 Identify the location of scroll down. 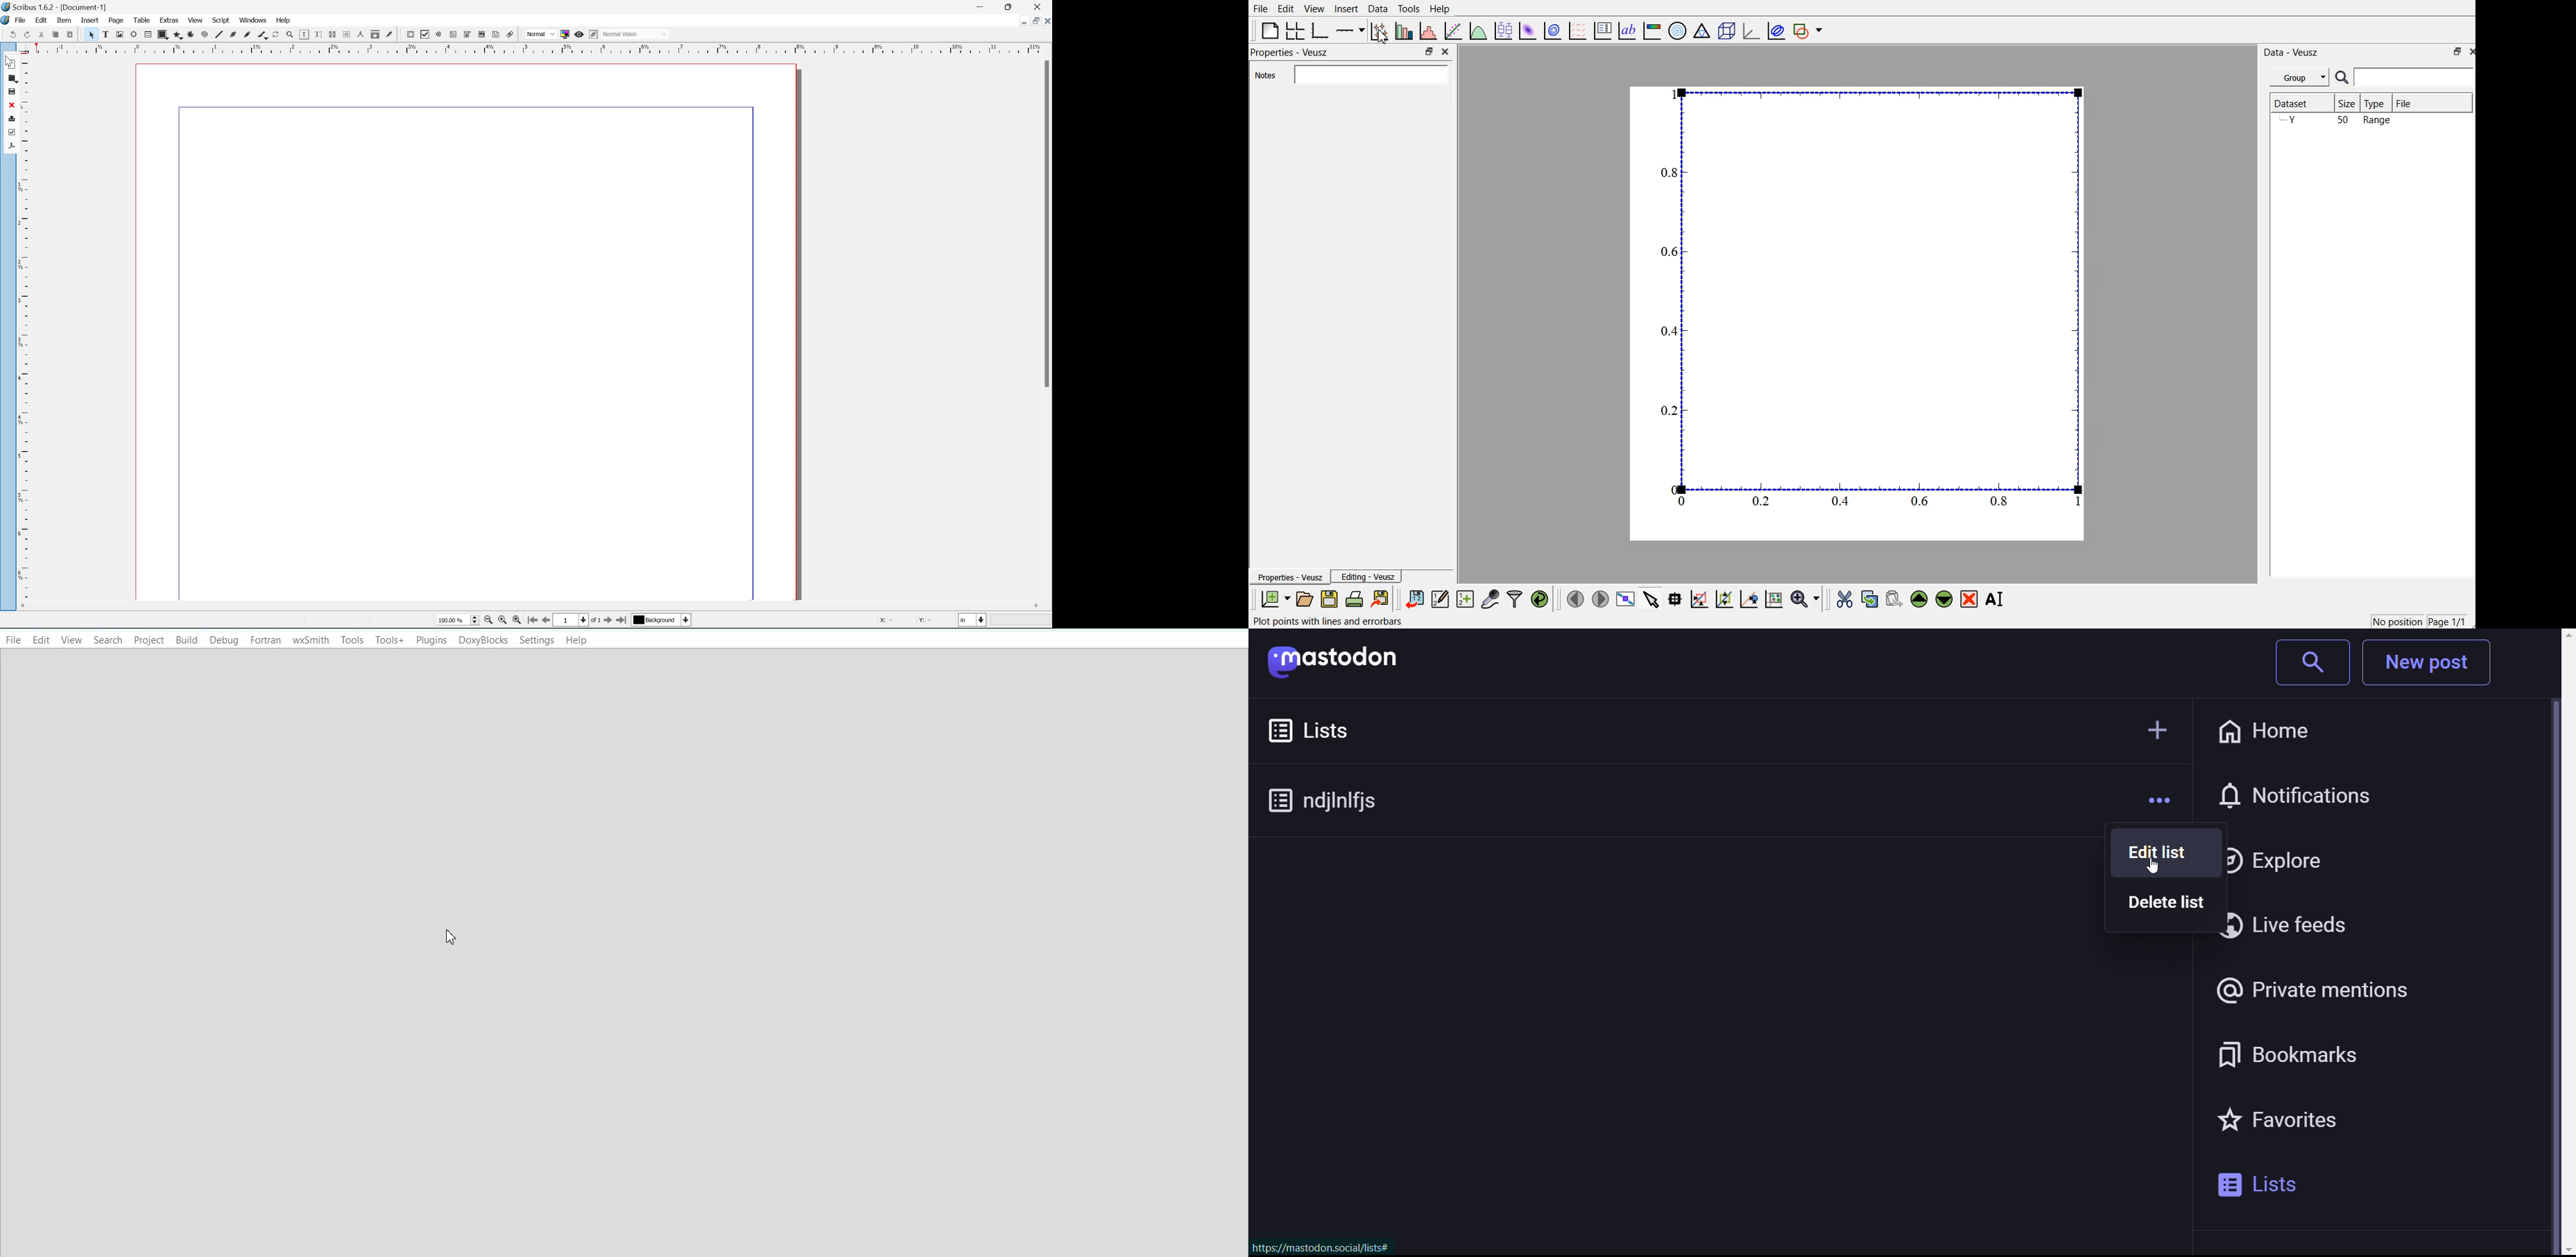
(2558, 1248).